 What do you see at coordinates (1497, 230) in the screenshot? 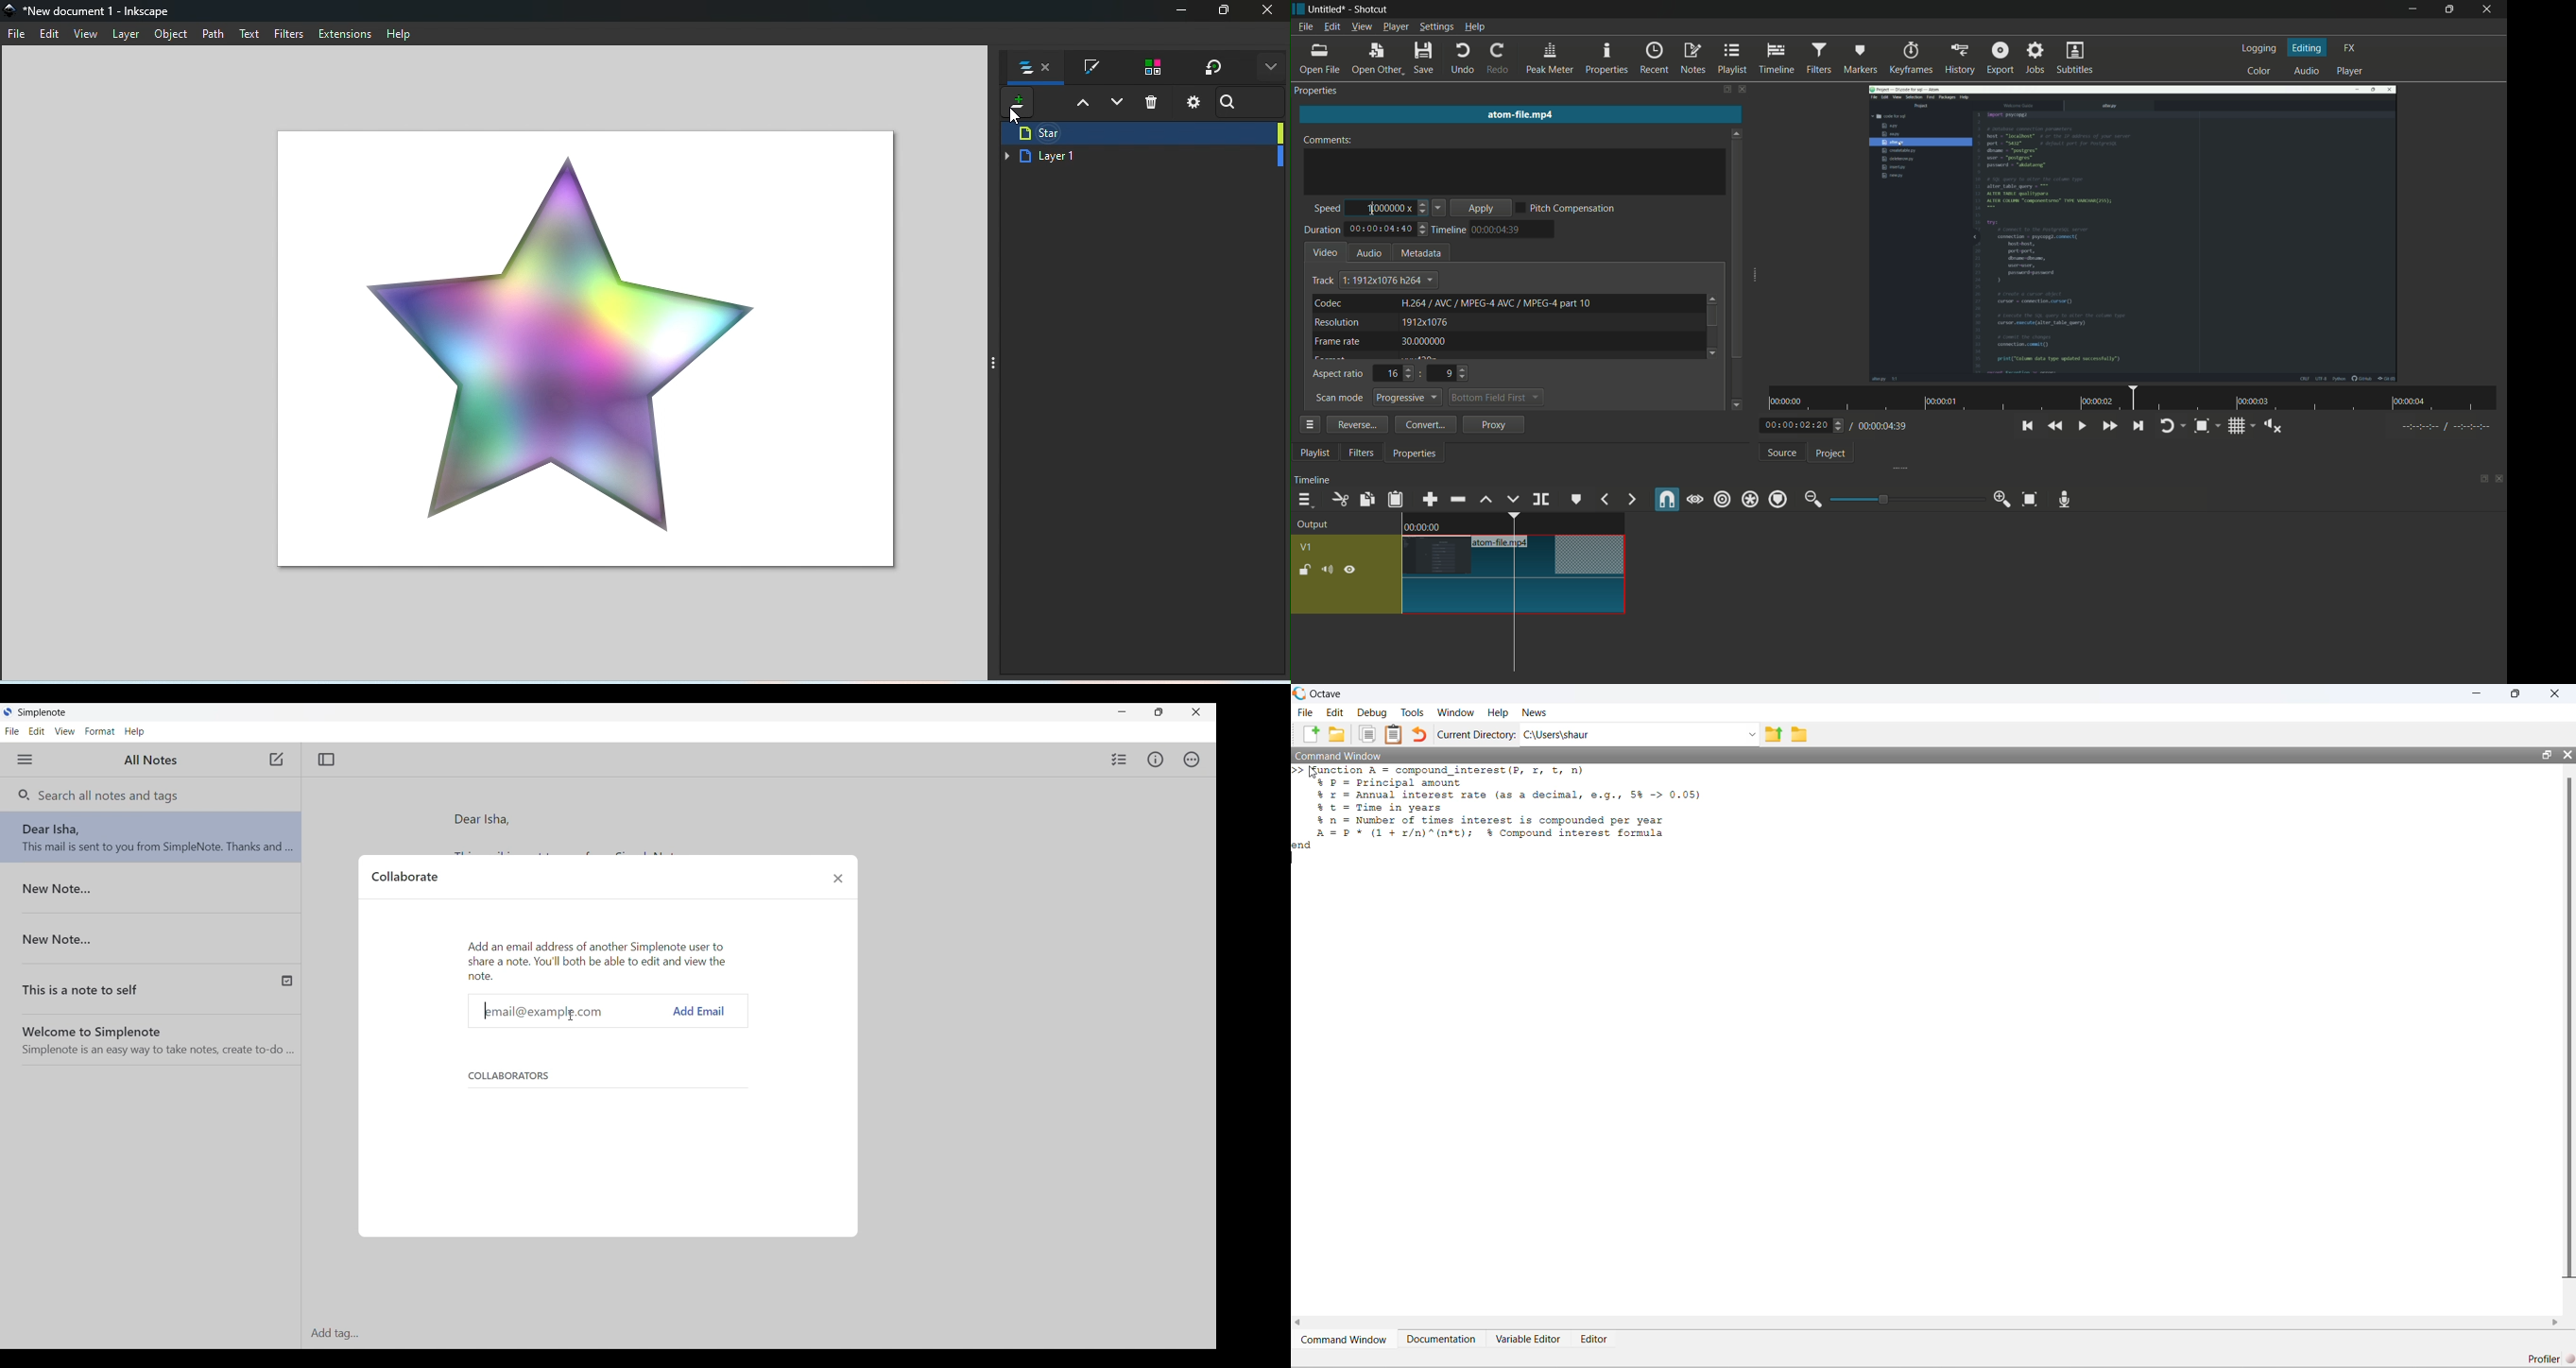
I see `time` at bounding box center [1497, 230].